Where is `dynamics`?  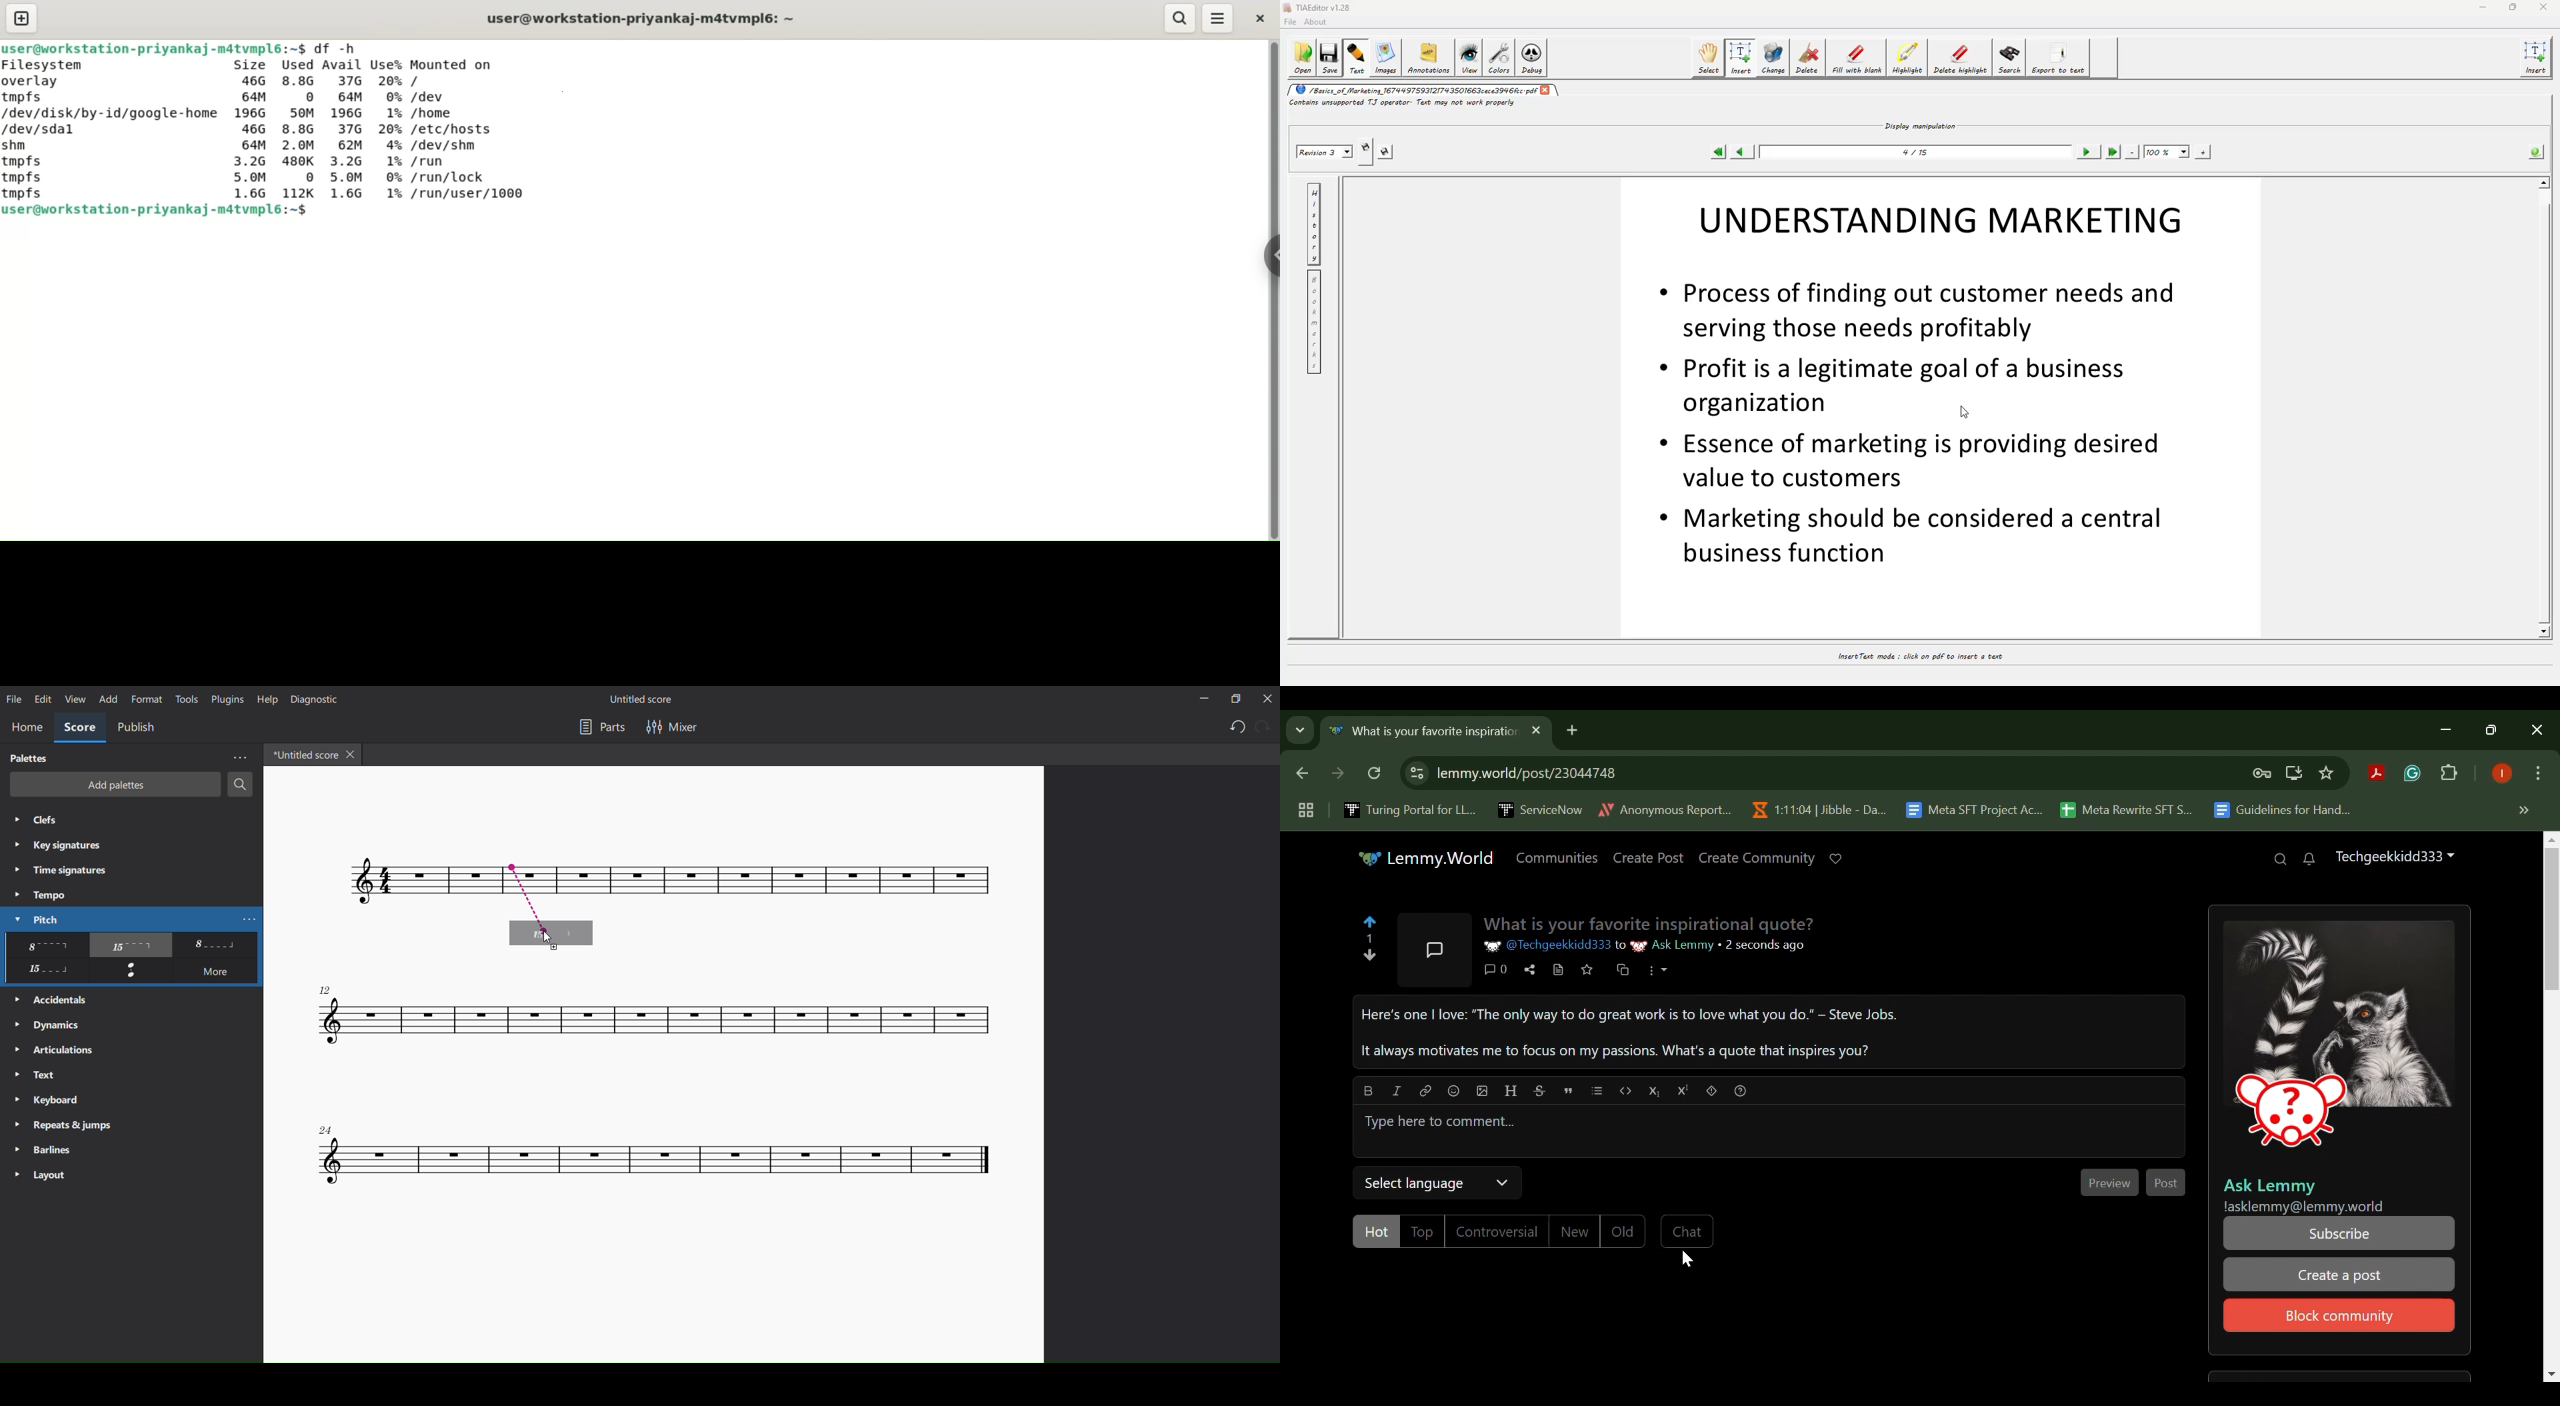
dynamics is located at coordinates (51, 1023).